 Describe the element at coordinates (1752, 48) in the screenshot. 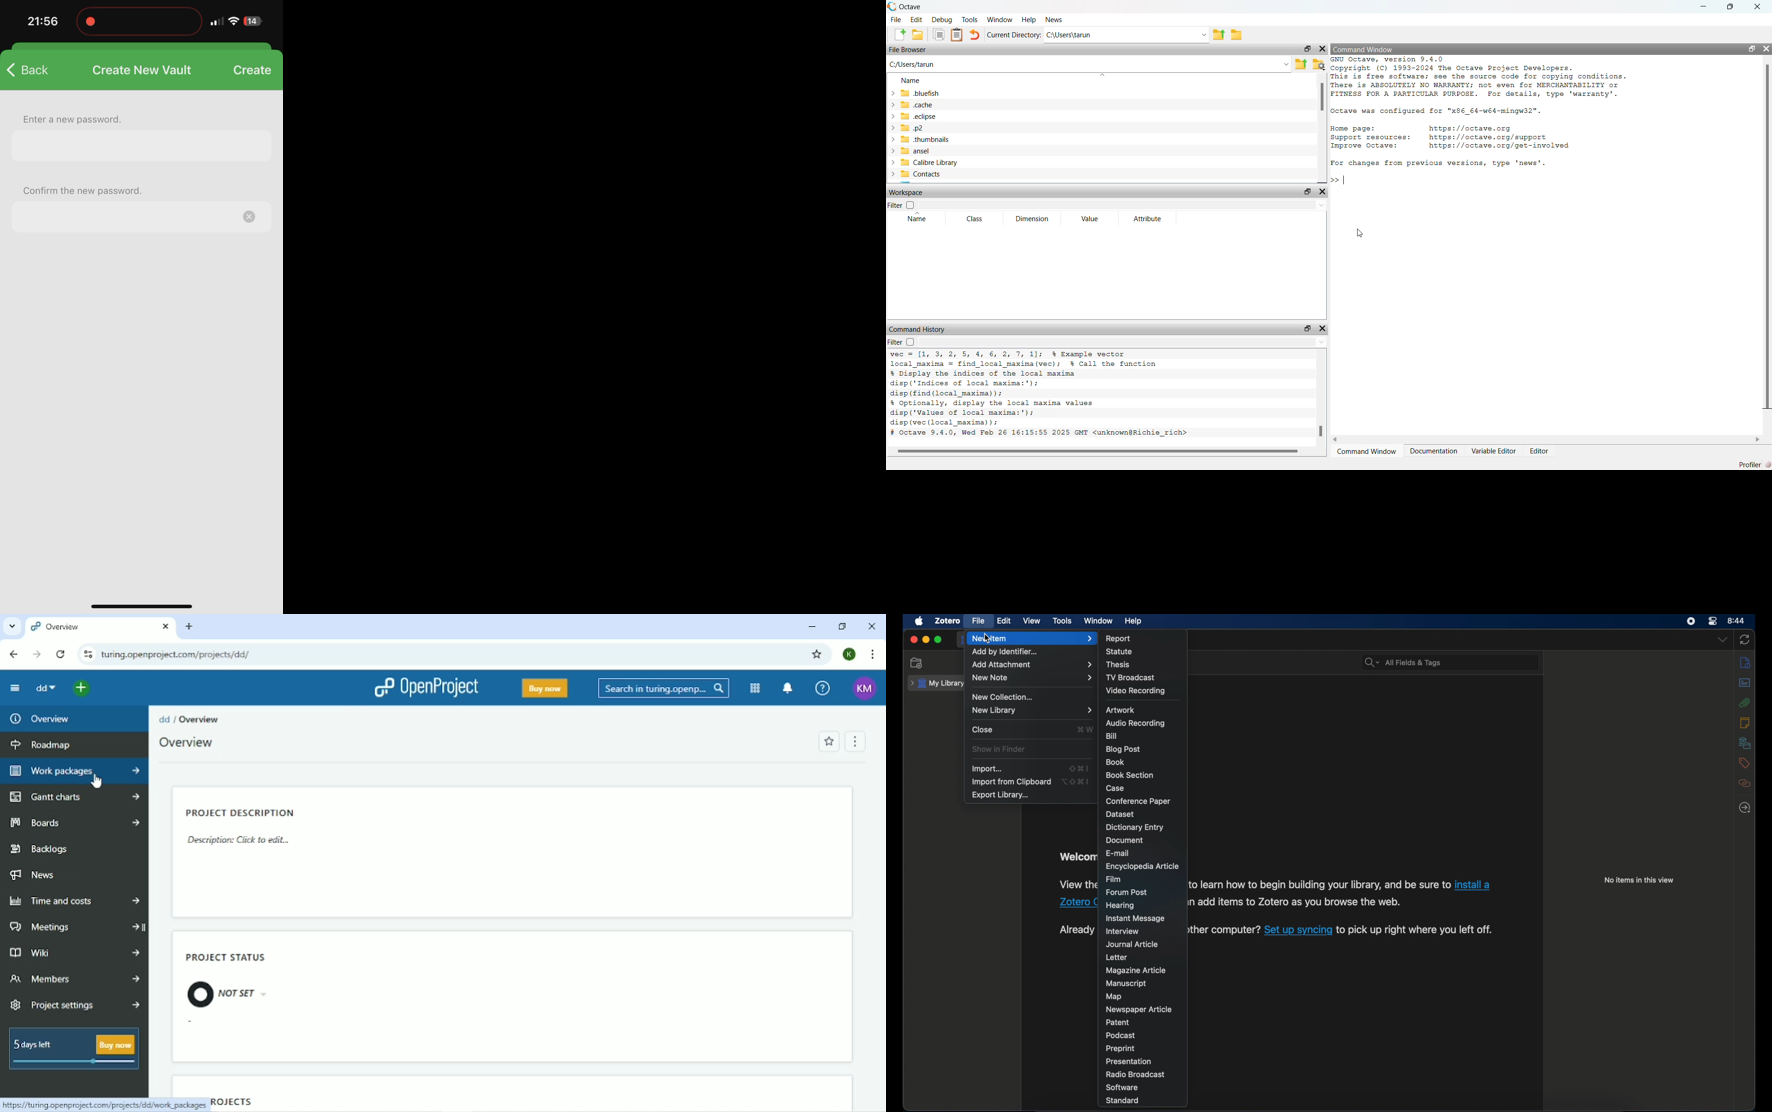

I see `Undock Widget` at that location.